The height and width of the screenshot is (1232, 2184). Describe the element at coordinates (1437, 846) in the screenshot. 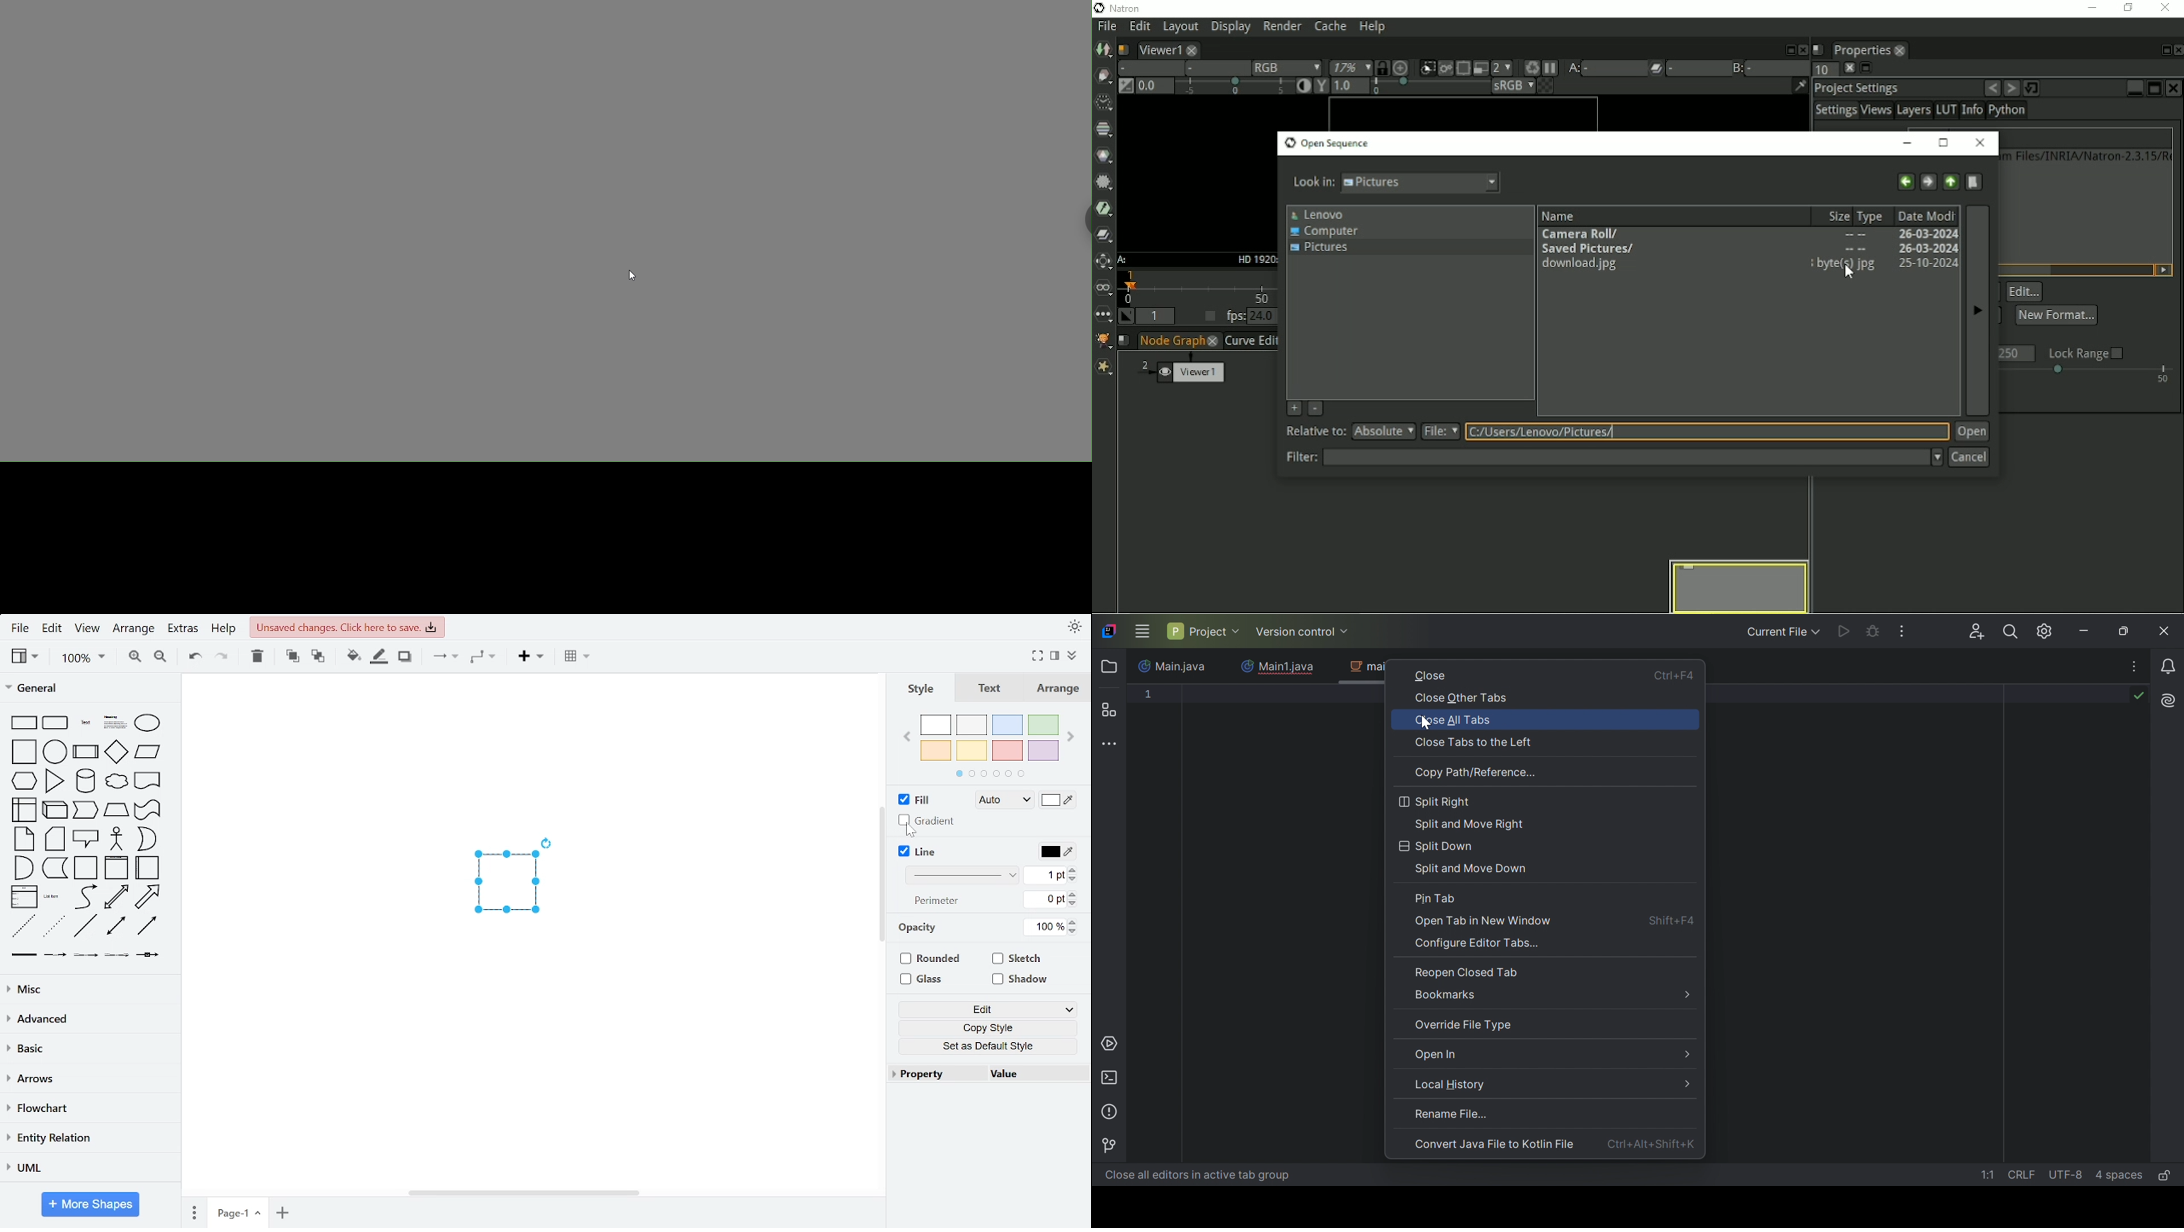

I see `Split Down` at that location.